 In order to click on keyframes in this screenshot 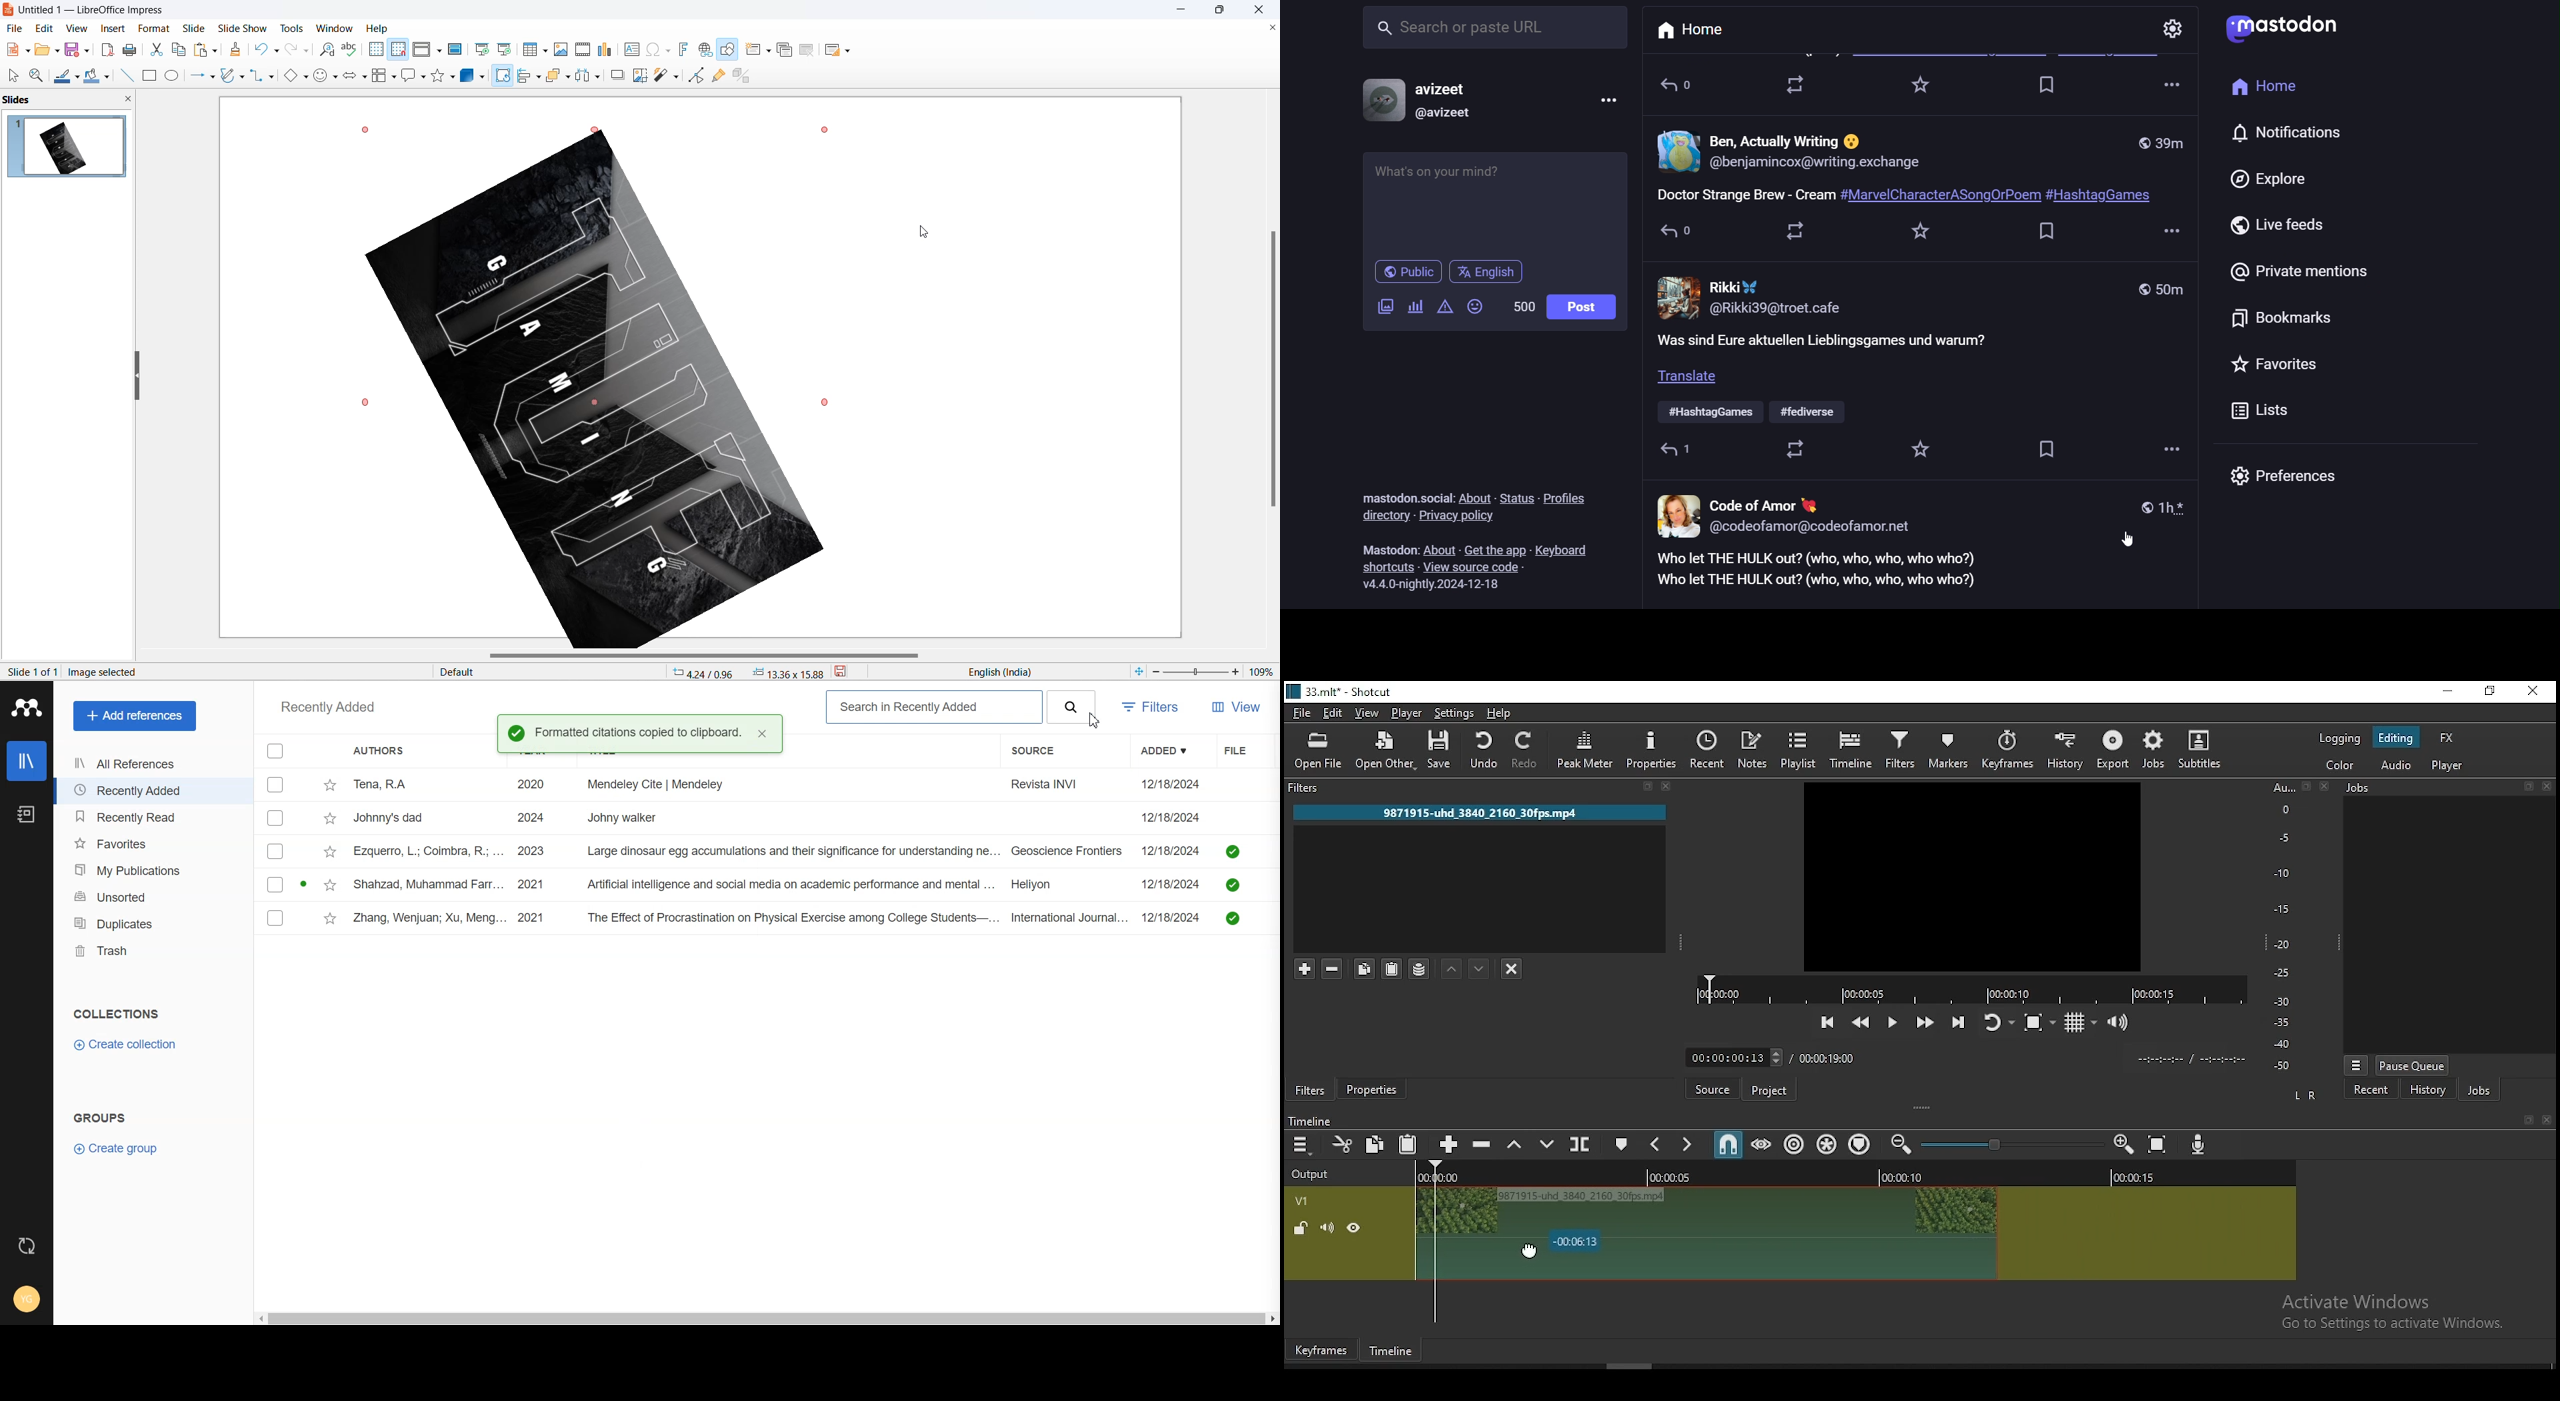, I will do `click(2009, 748)`.